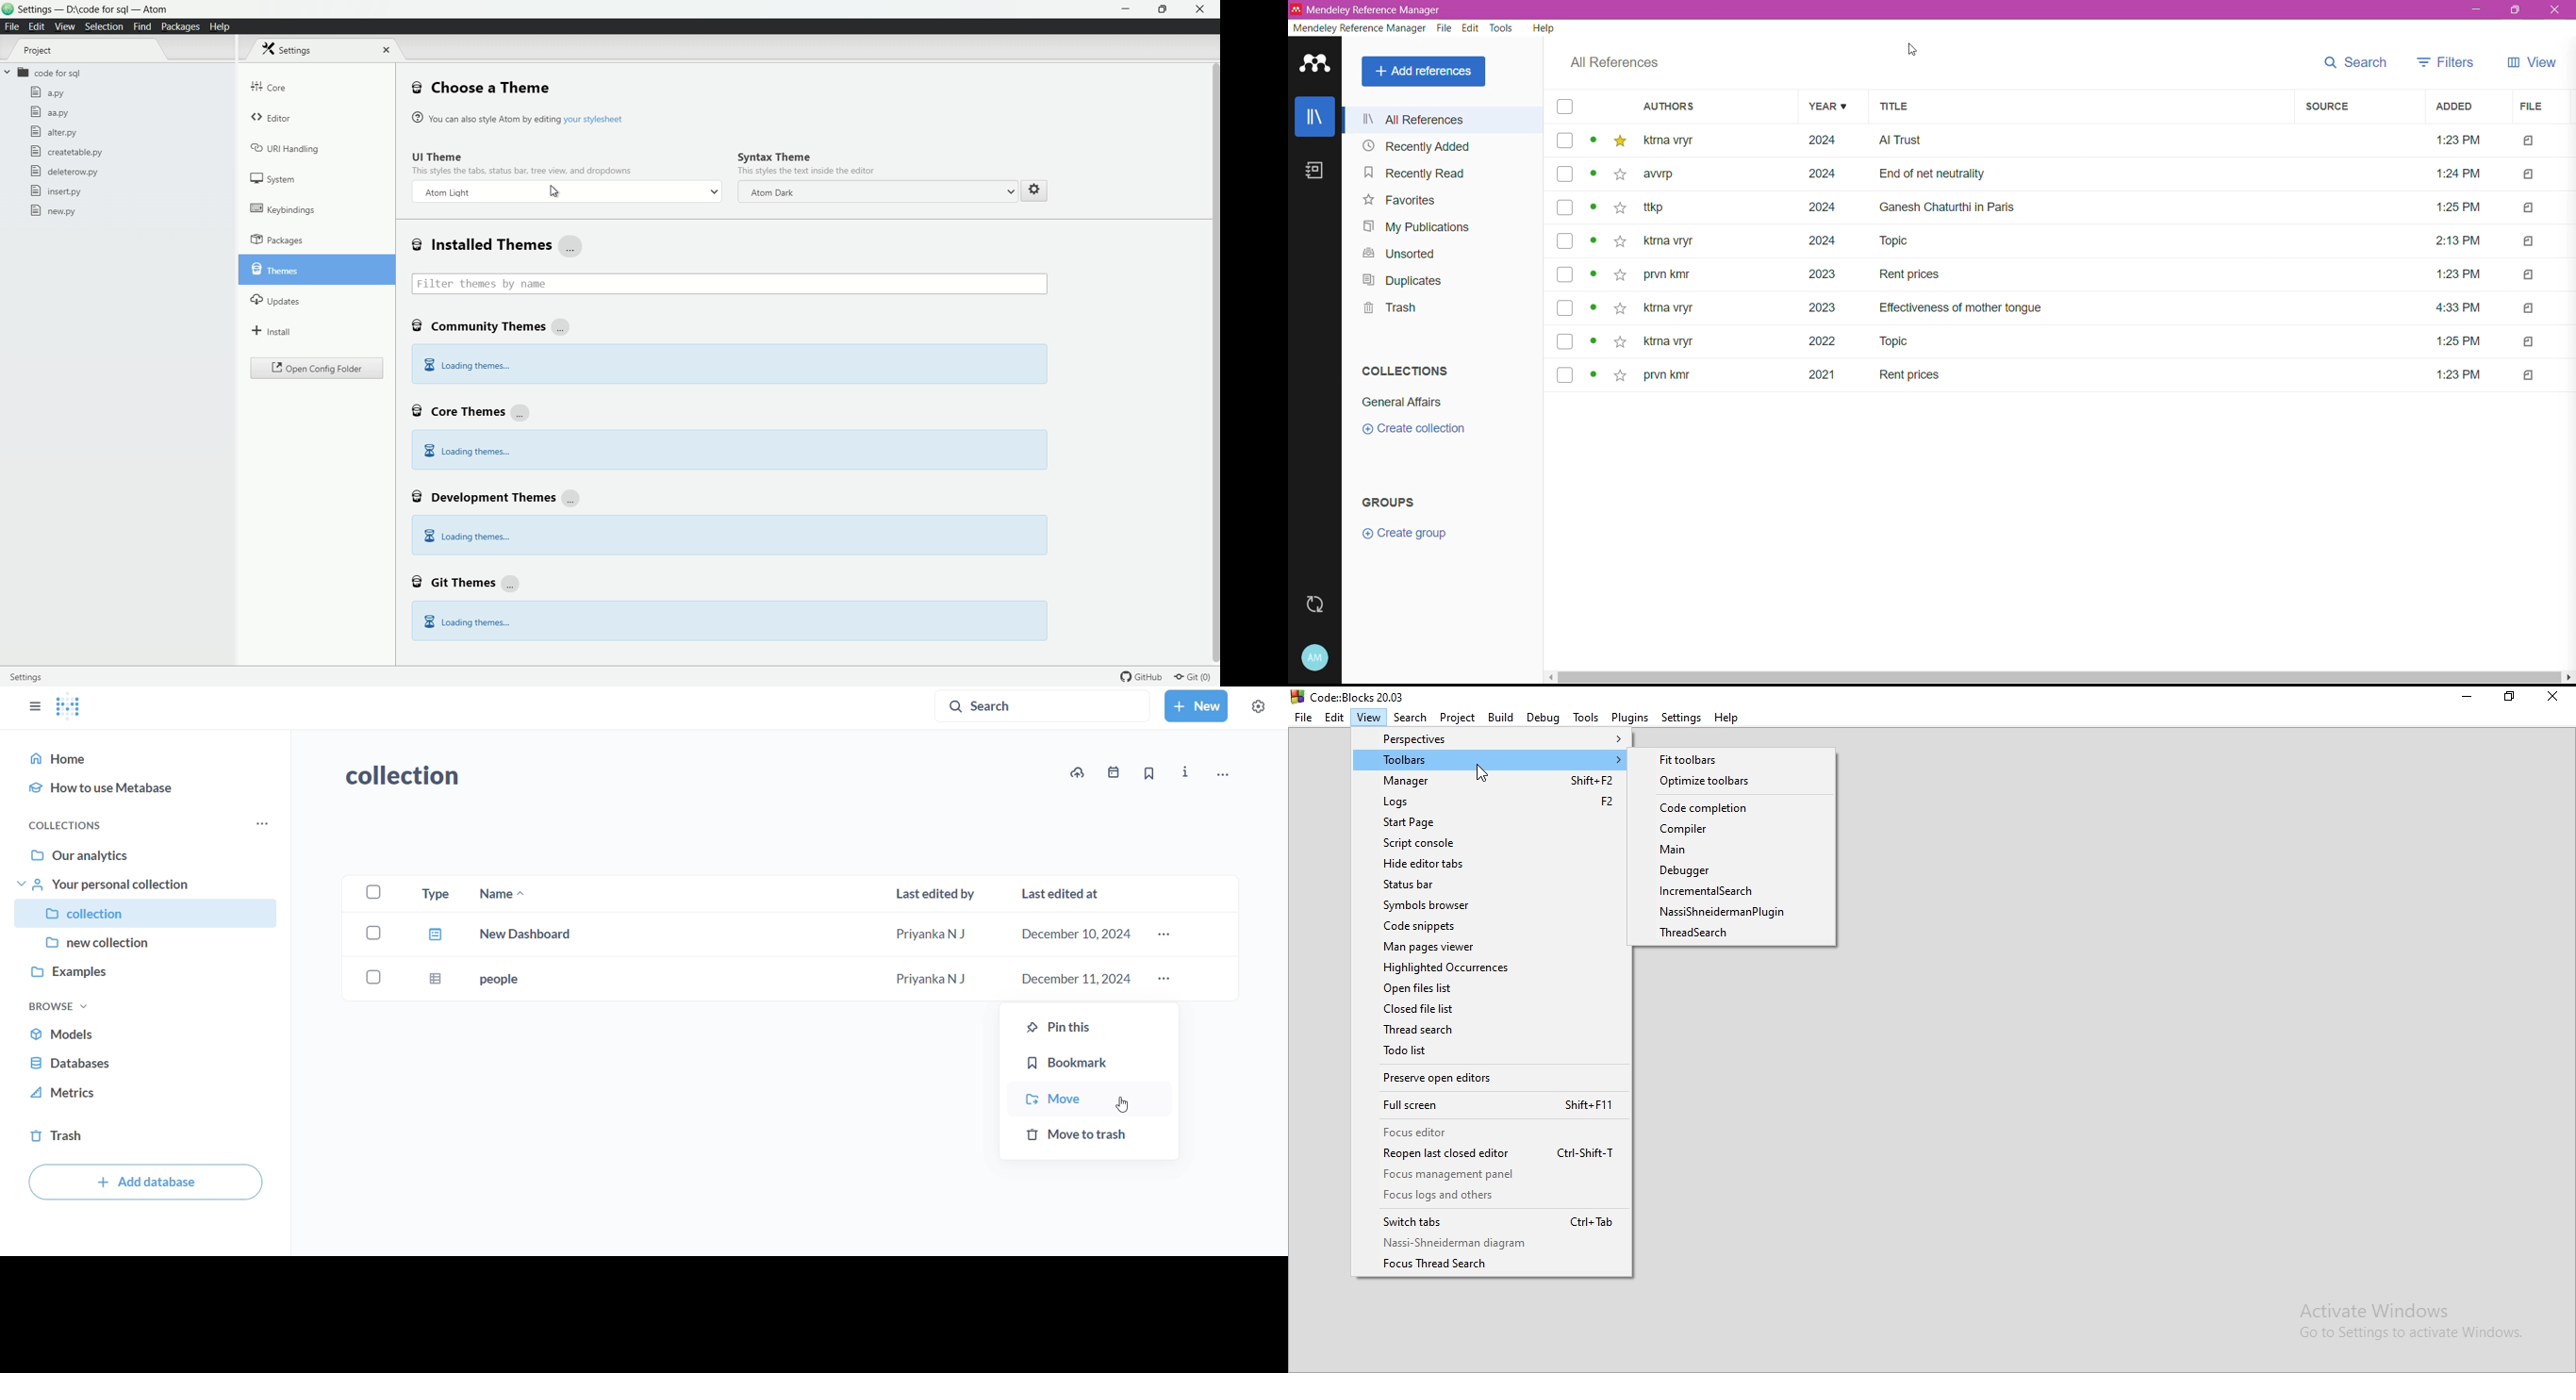 The image size is (2576, 1400). I want to click on ThreadSearch, so click(1494, 1033).